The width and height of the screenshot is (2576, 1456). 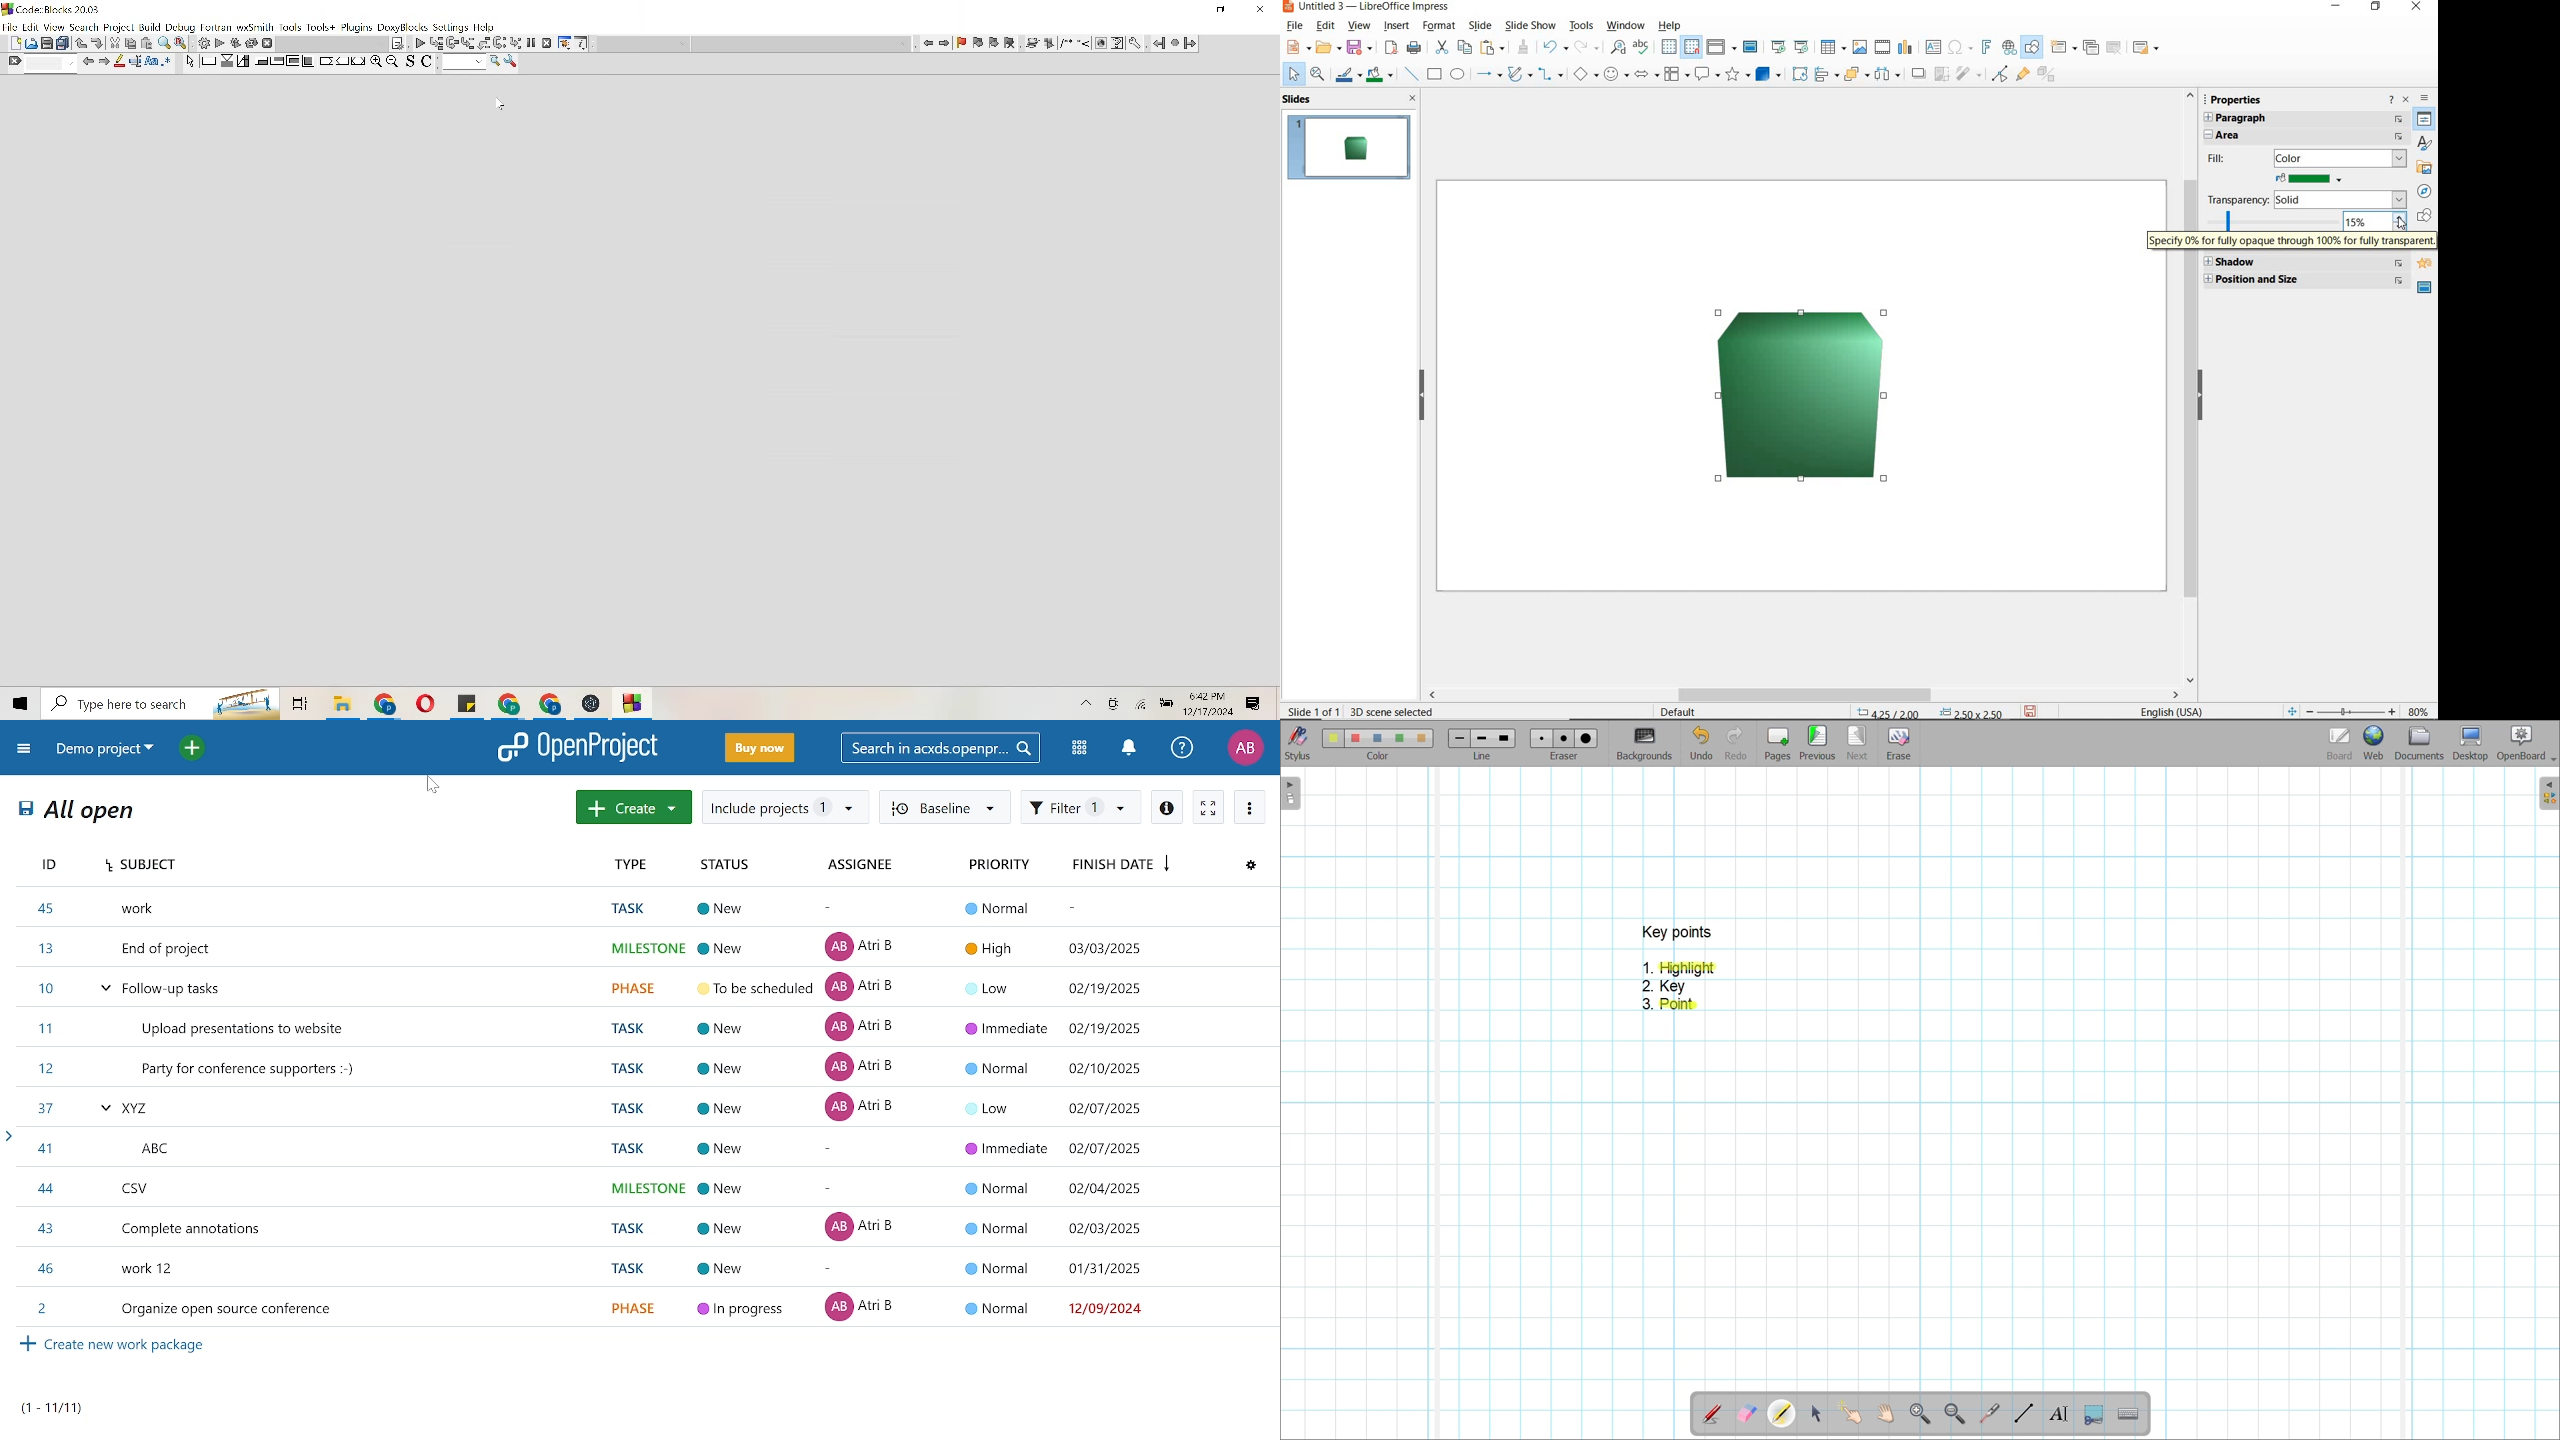 What do you see at coordinates (1617, 74) in the screenshot?
I see `symbol shapes` at bounding box center [1617, 74].